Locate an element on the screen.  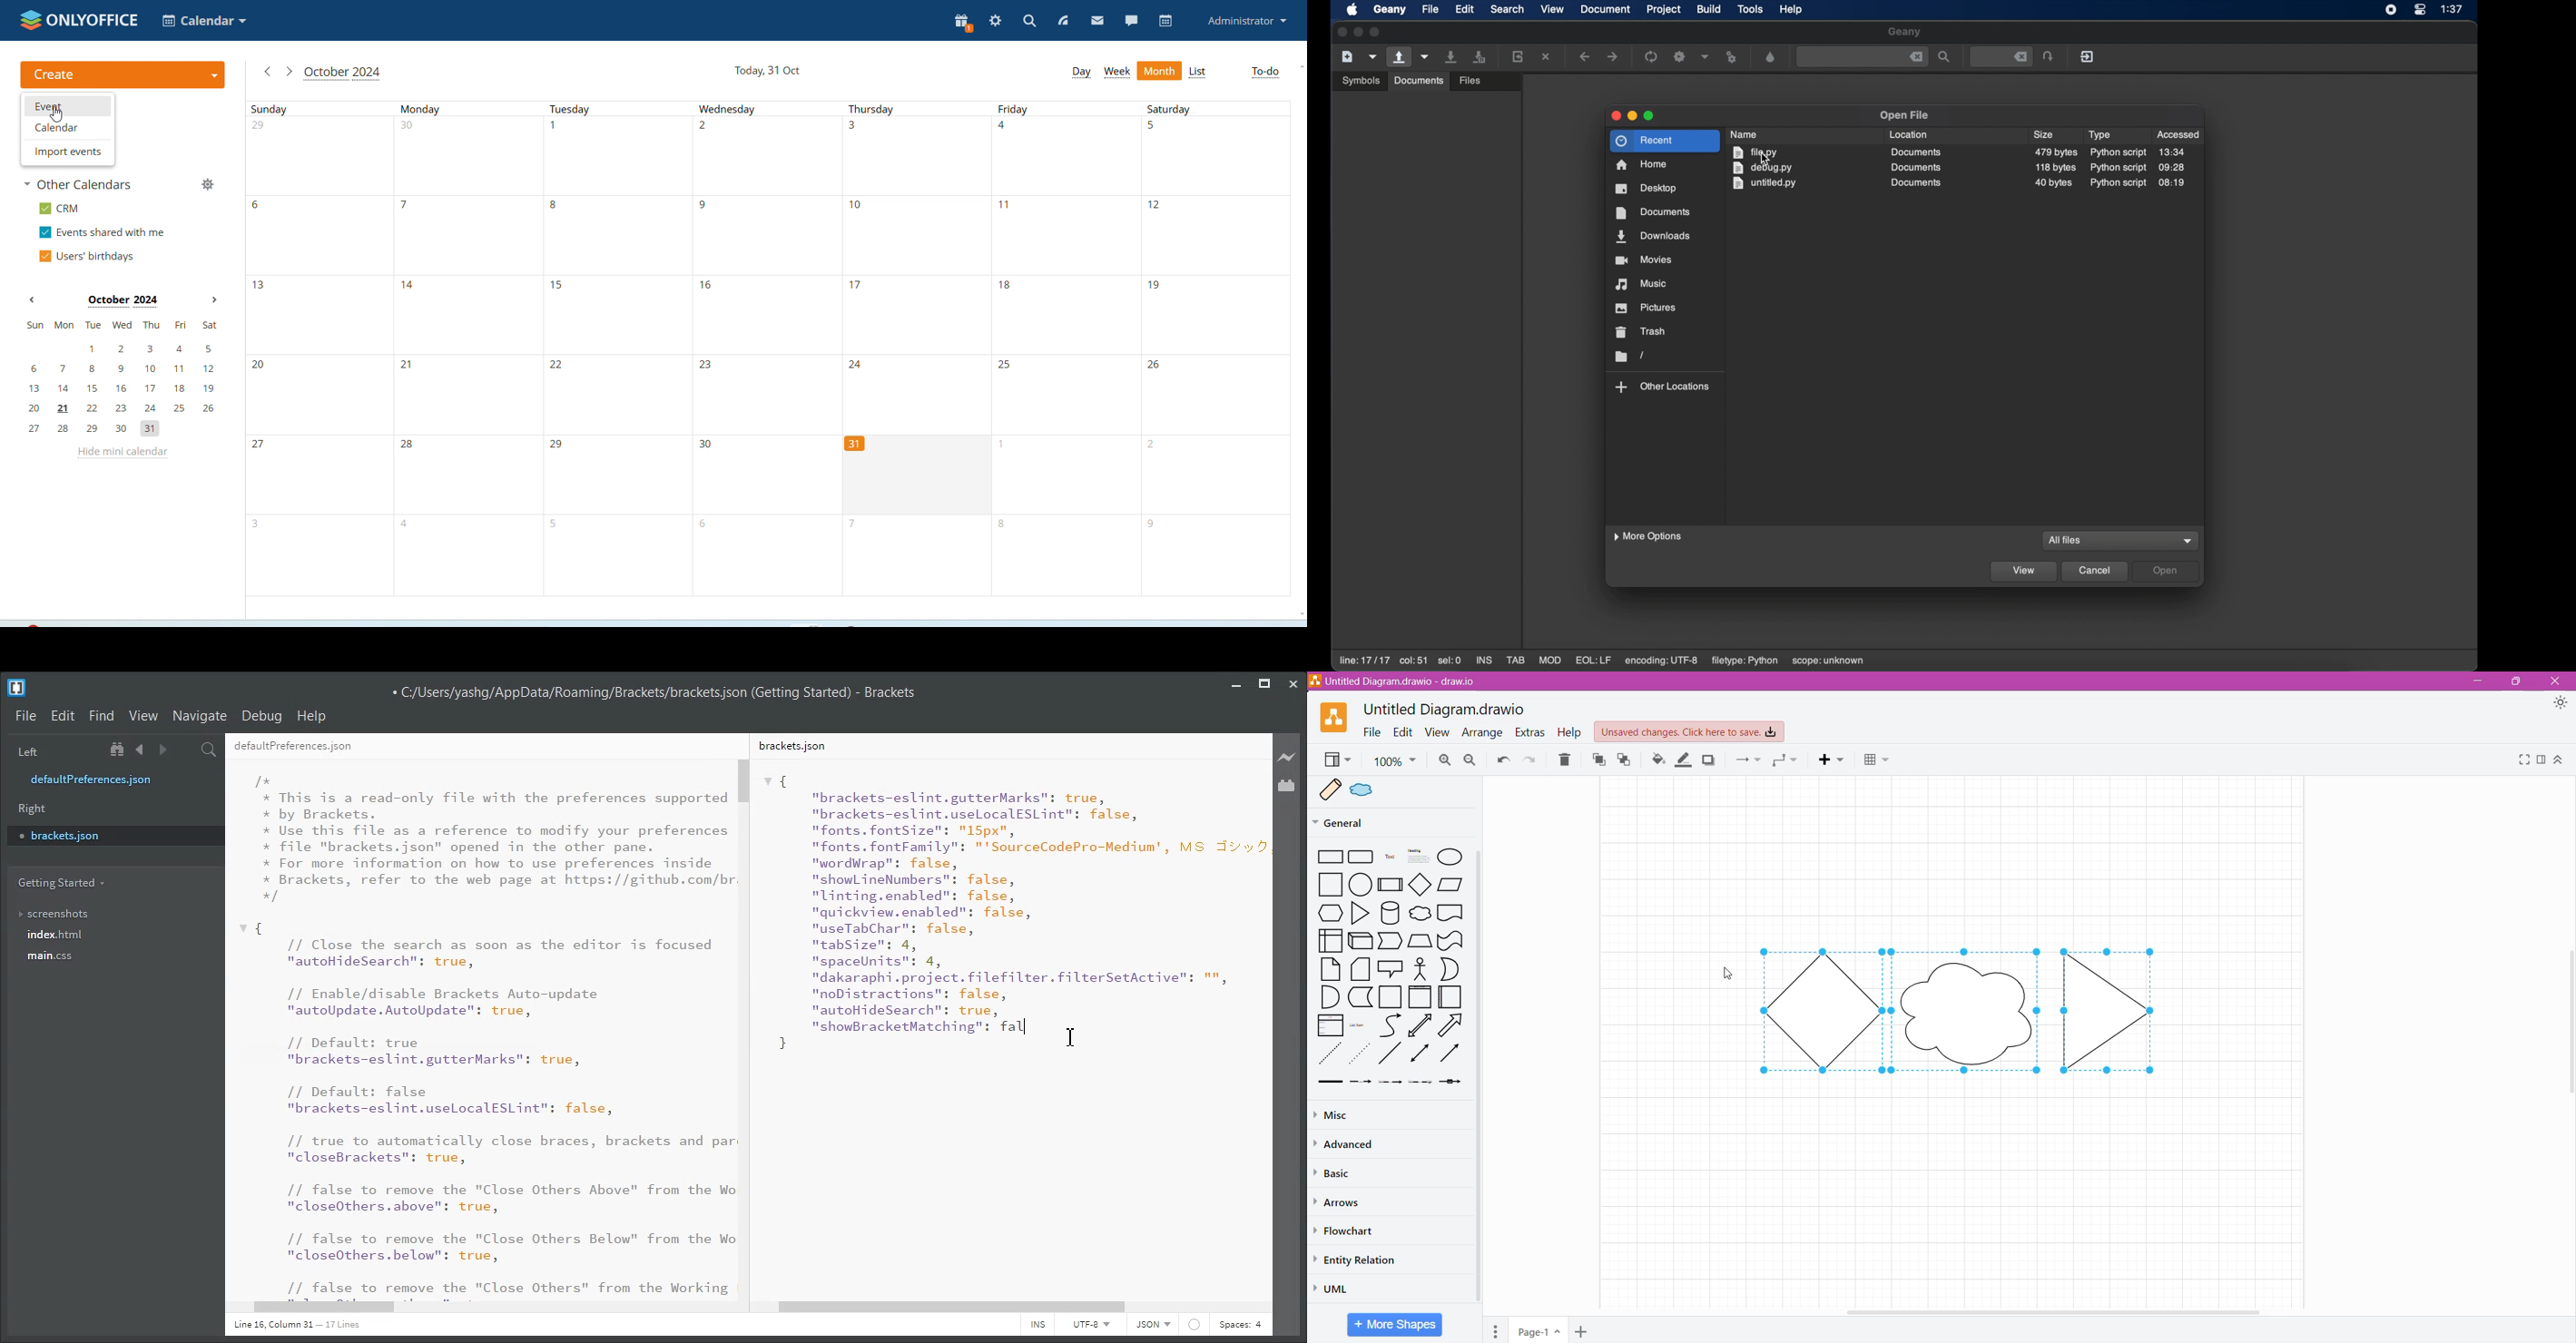
Fill Color is located at coordinates (1655, 760).